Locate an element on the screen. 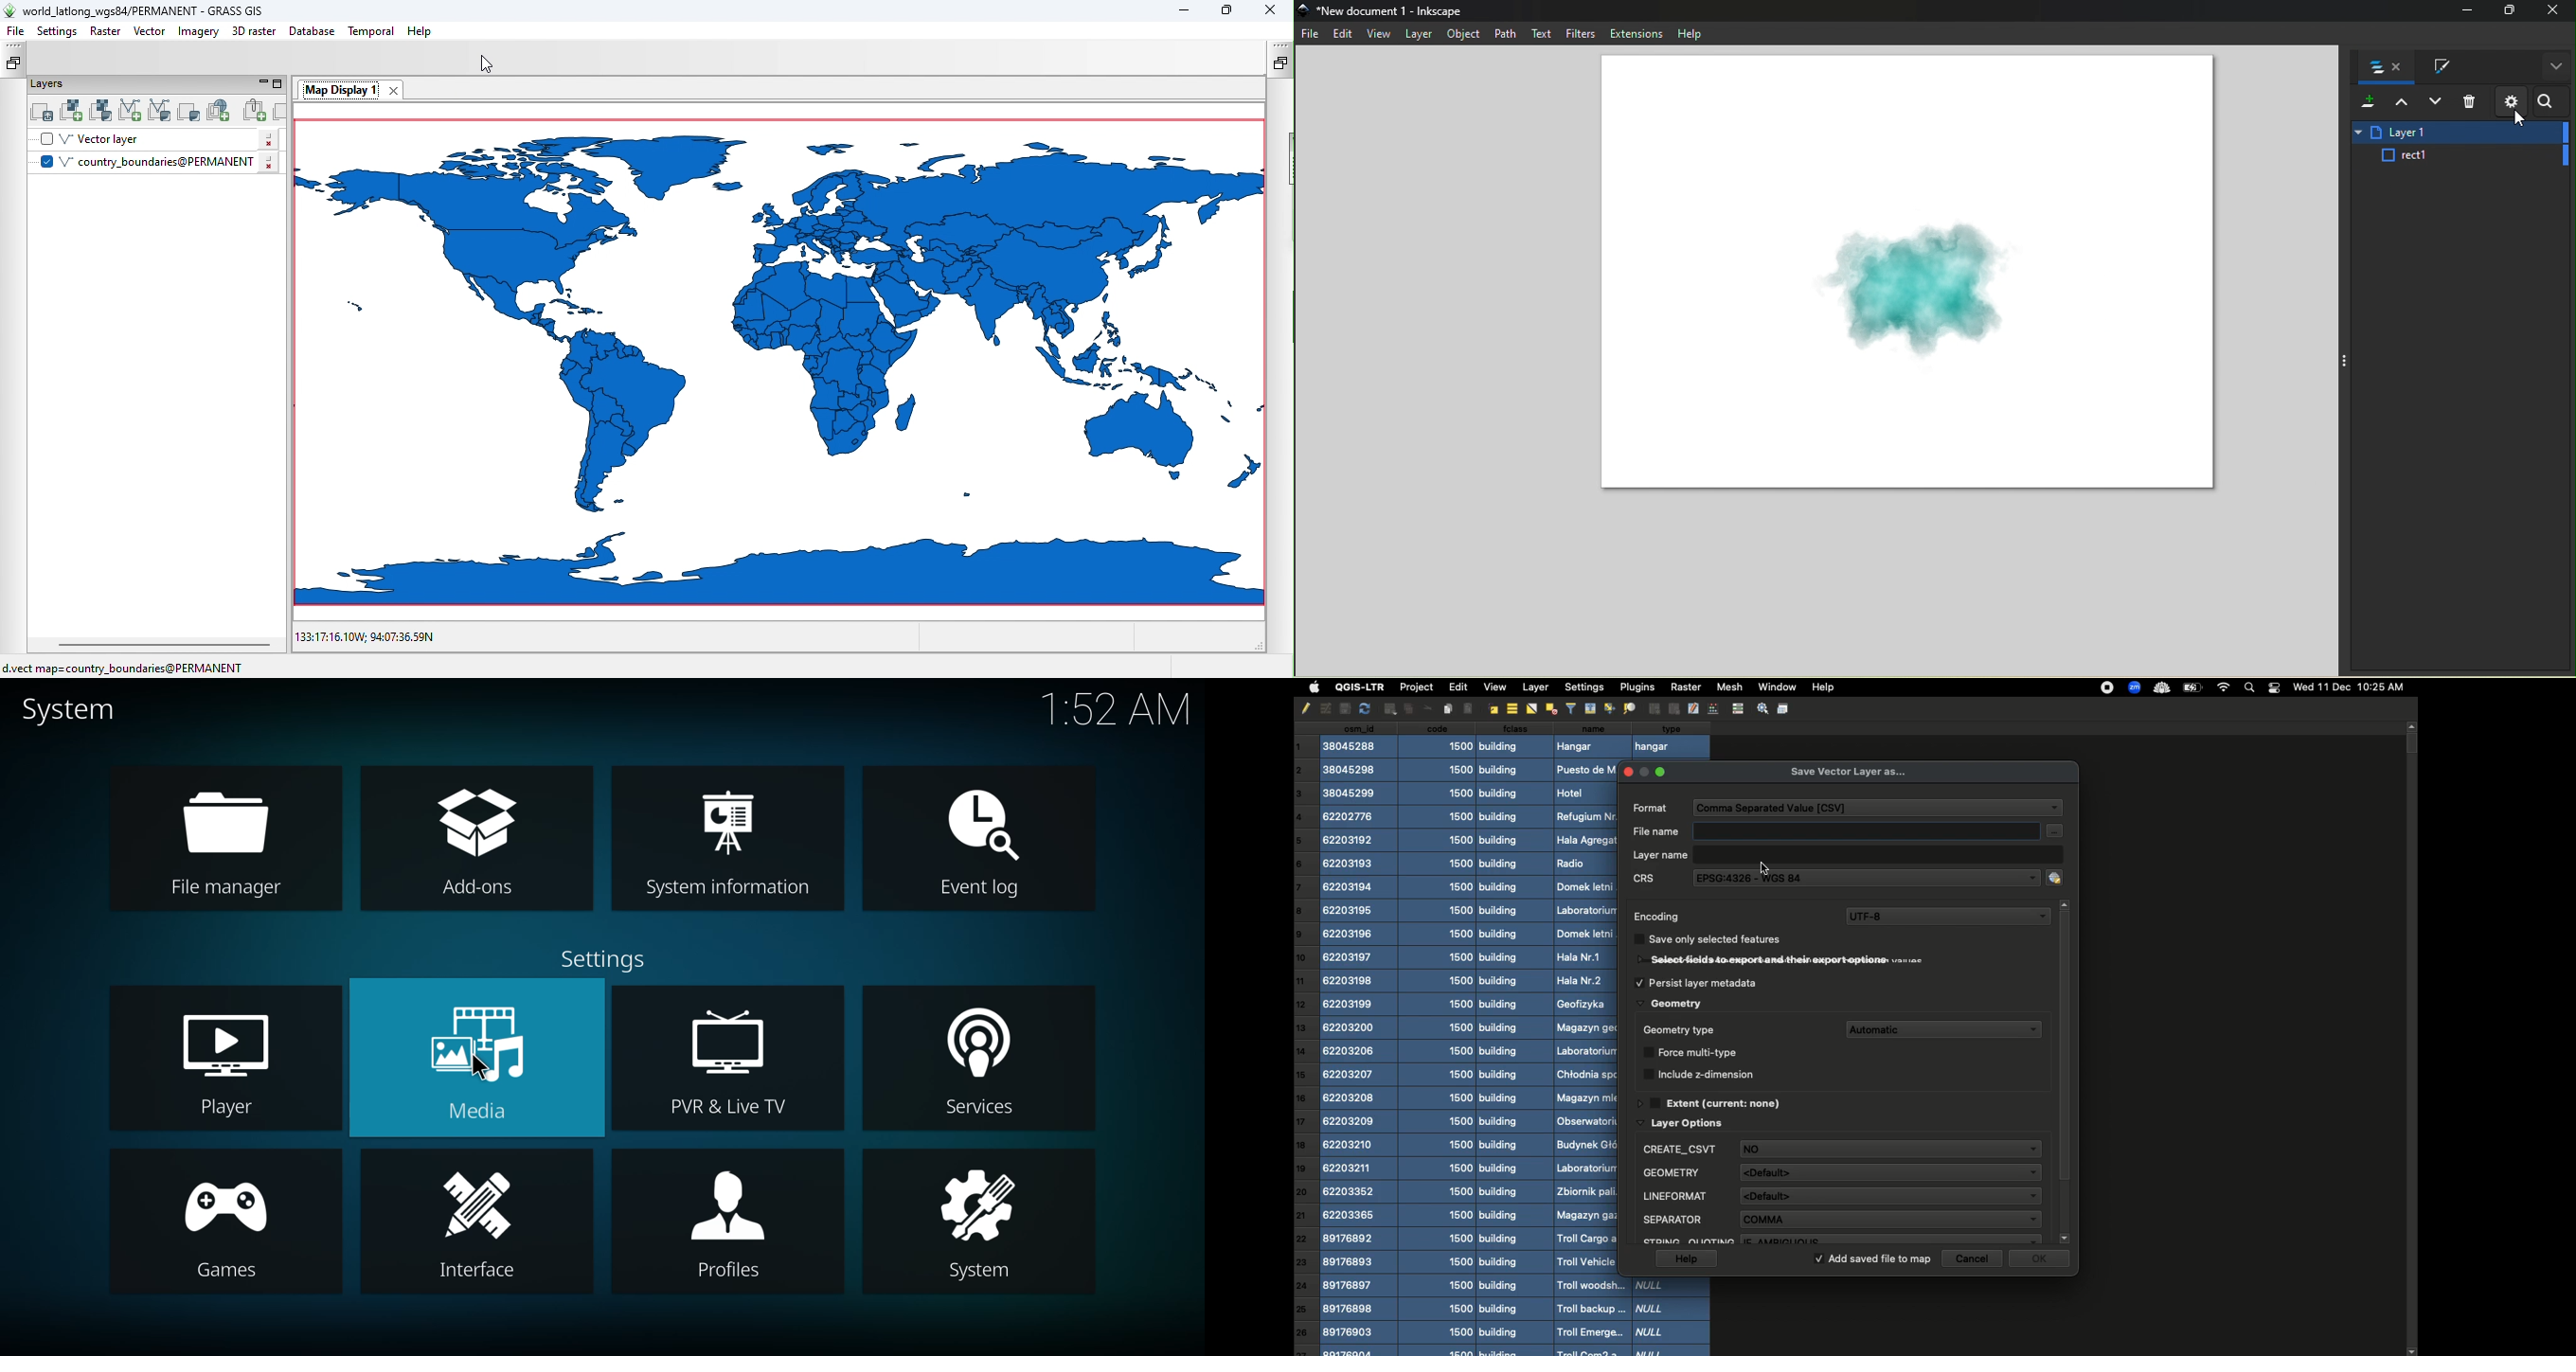 The height and width of the screenshot is (1372, 2576). zoom is located at coordinates (2133, 687).